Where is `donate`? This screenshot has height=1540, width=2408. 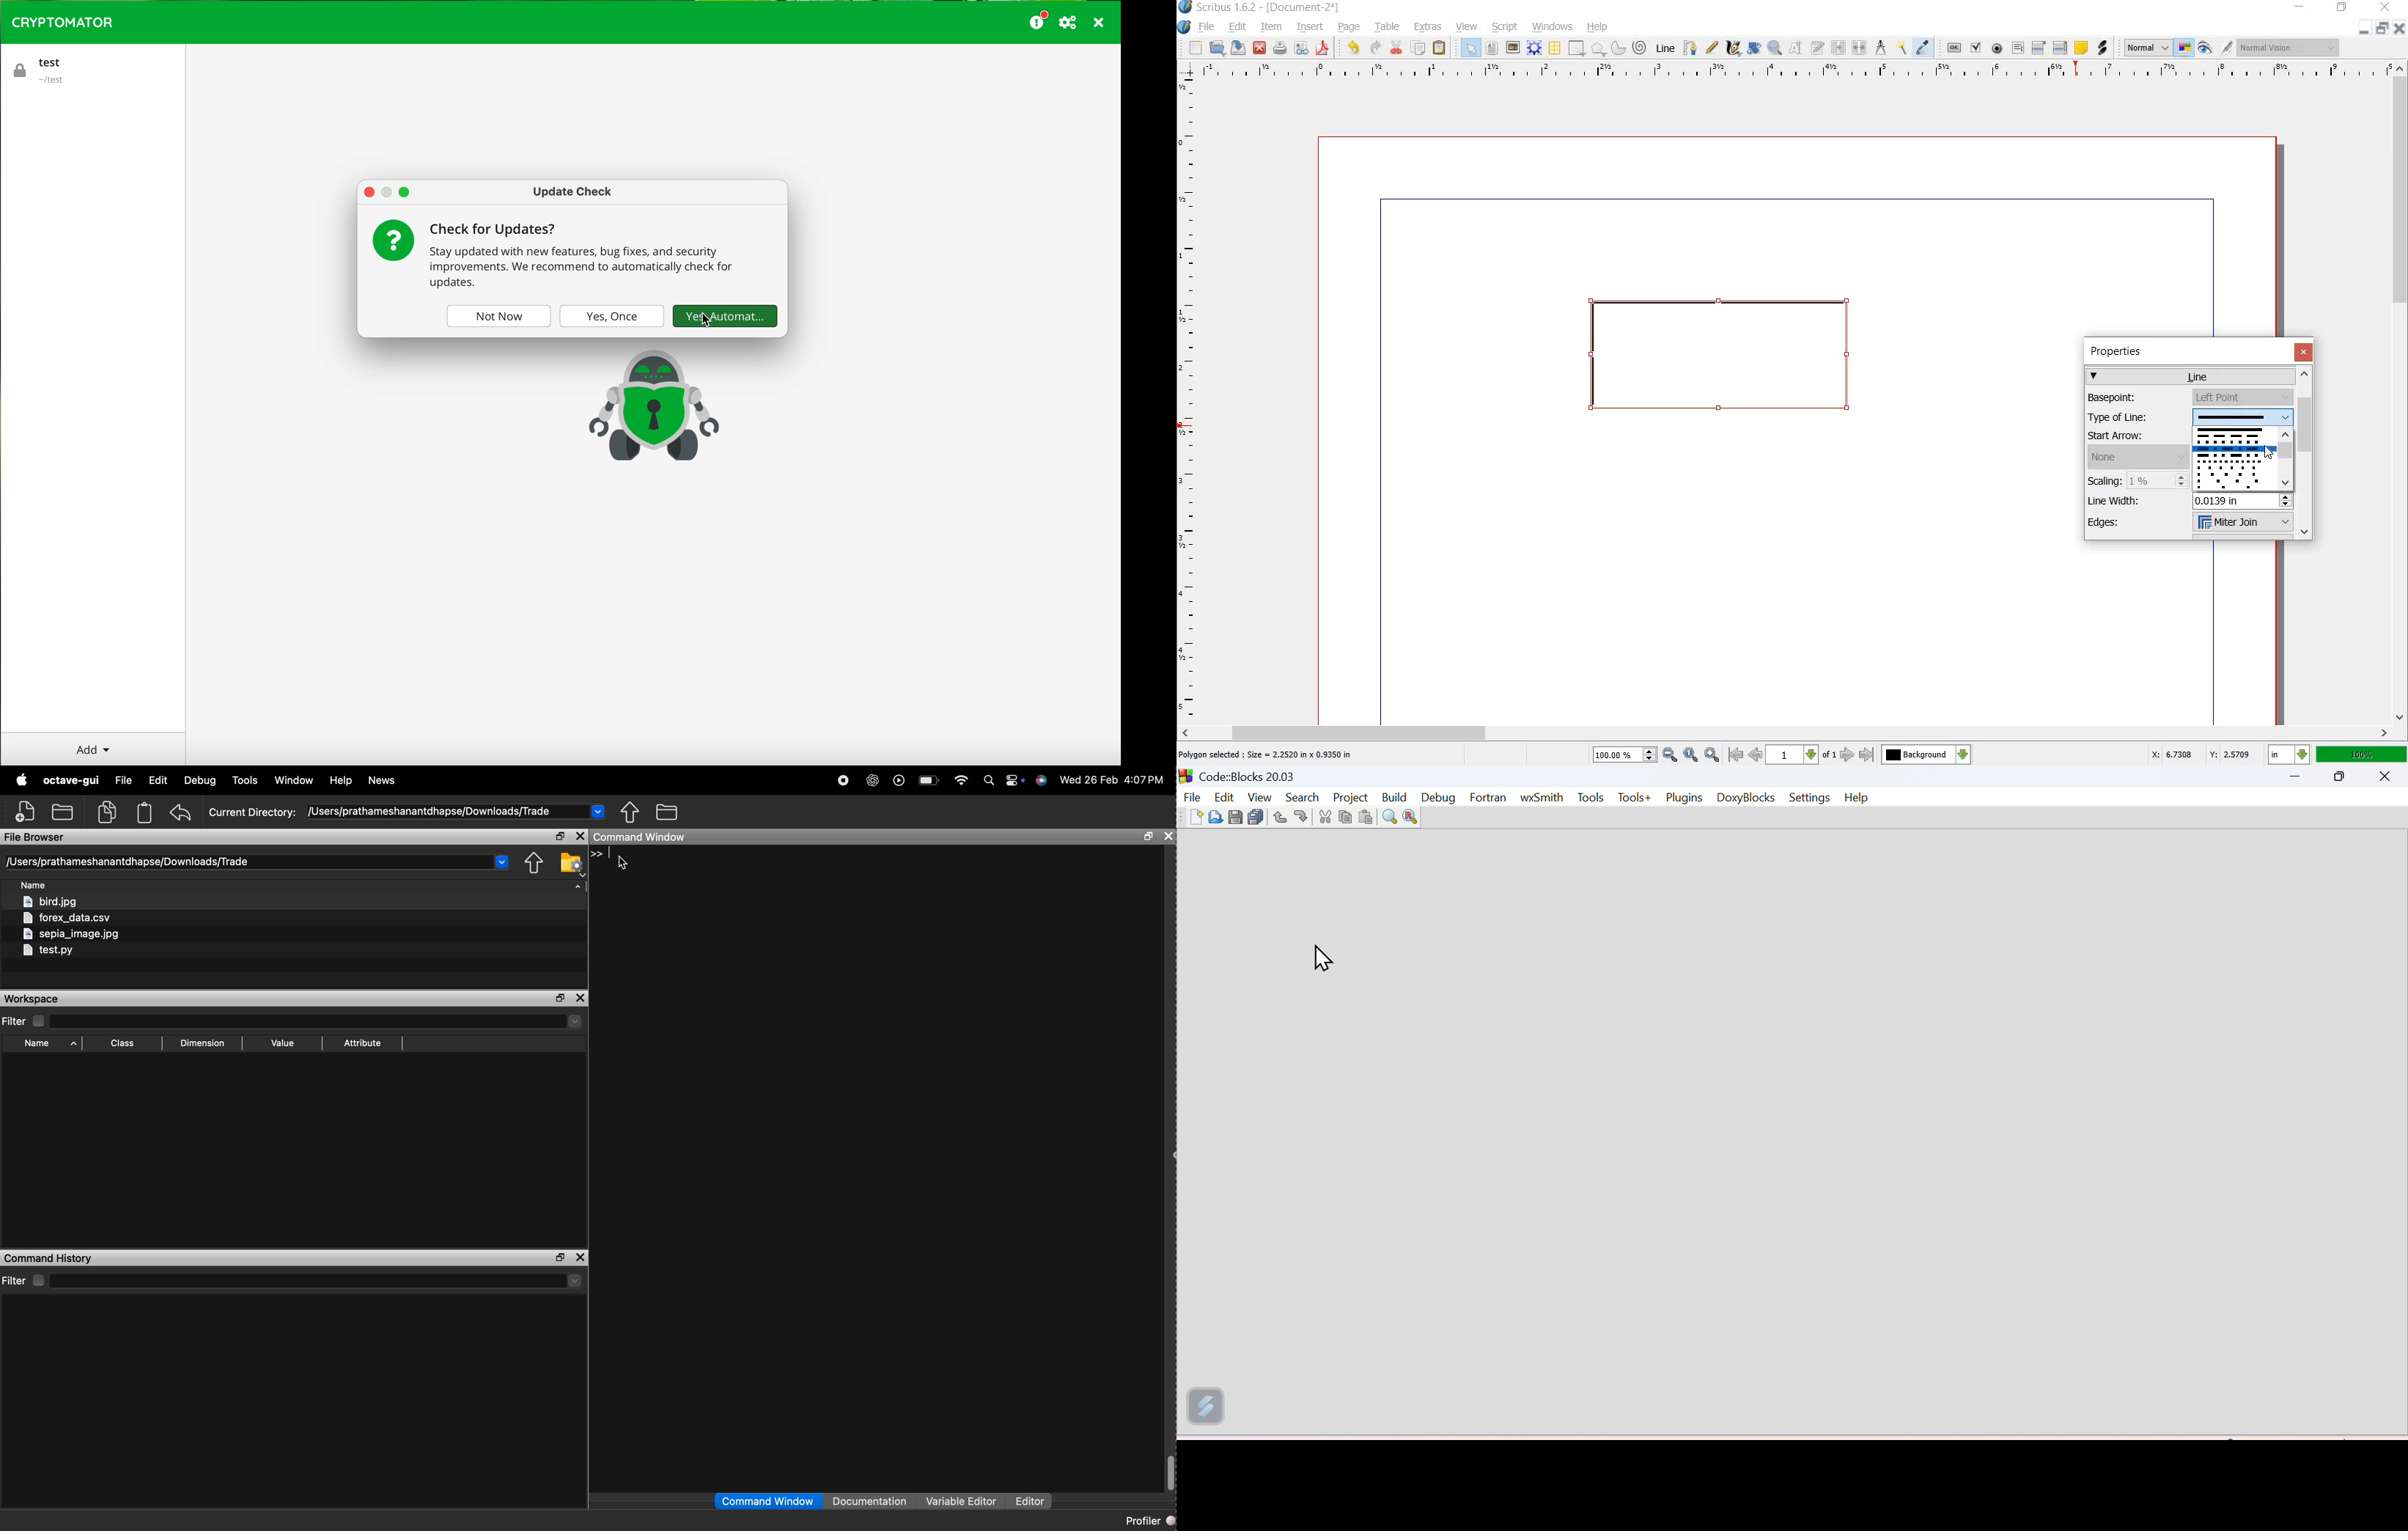
donate is located at coordinates (1039, 20).